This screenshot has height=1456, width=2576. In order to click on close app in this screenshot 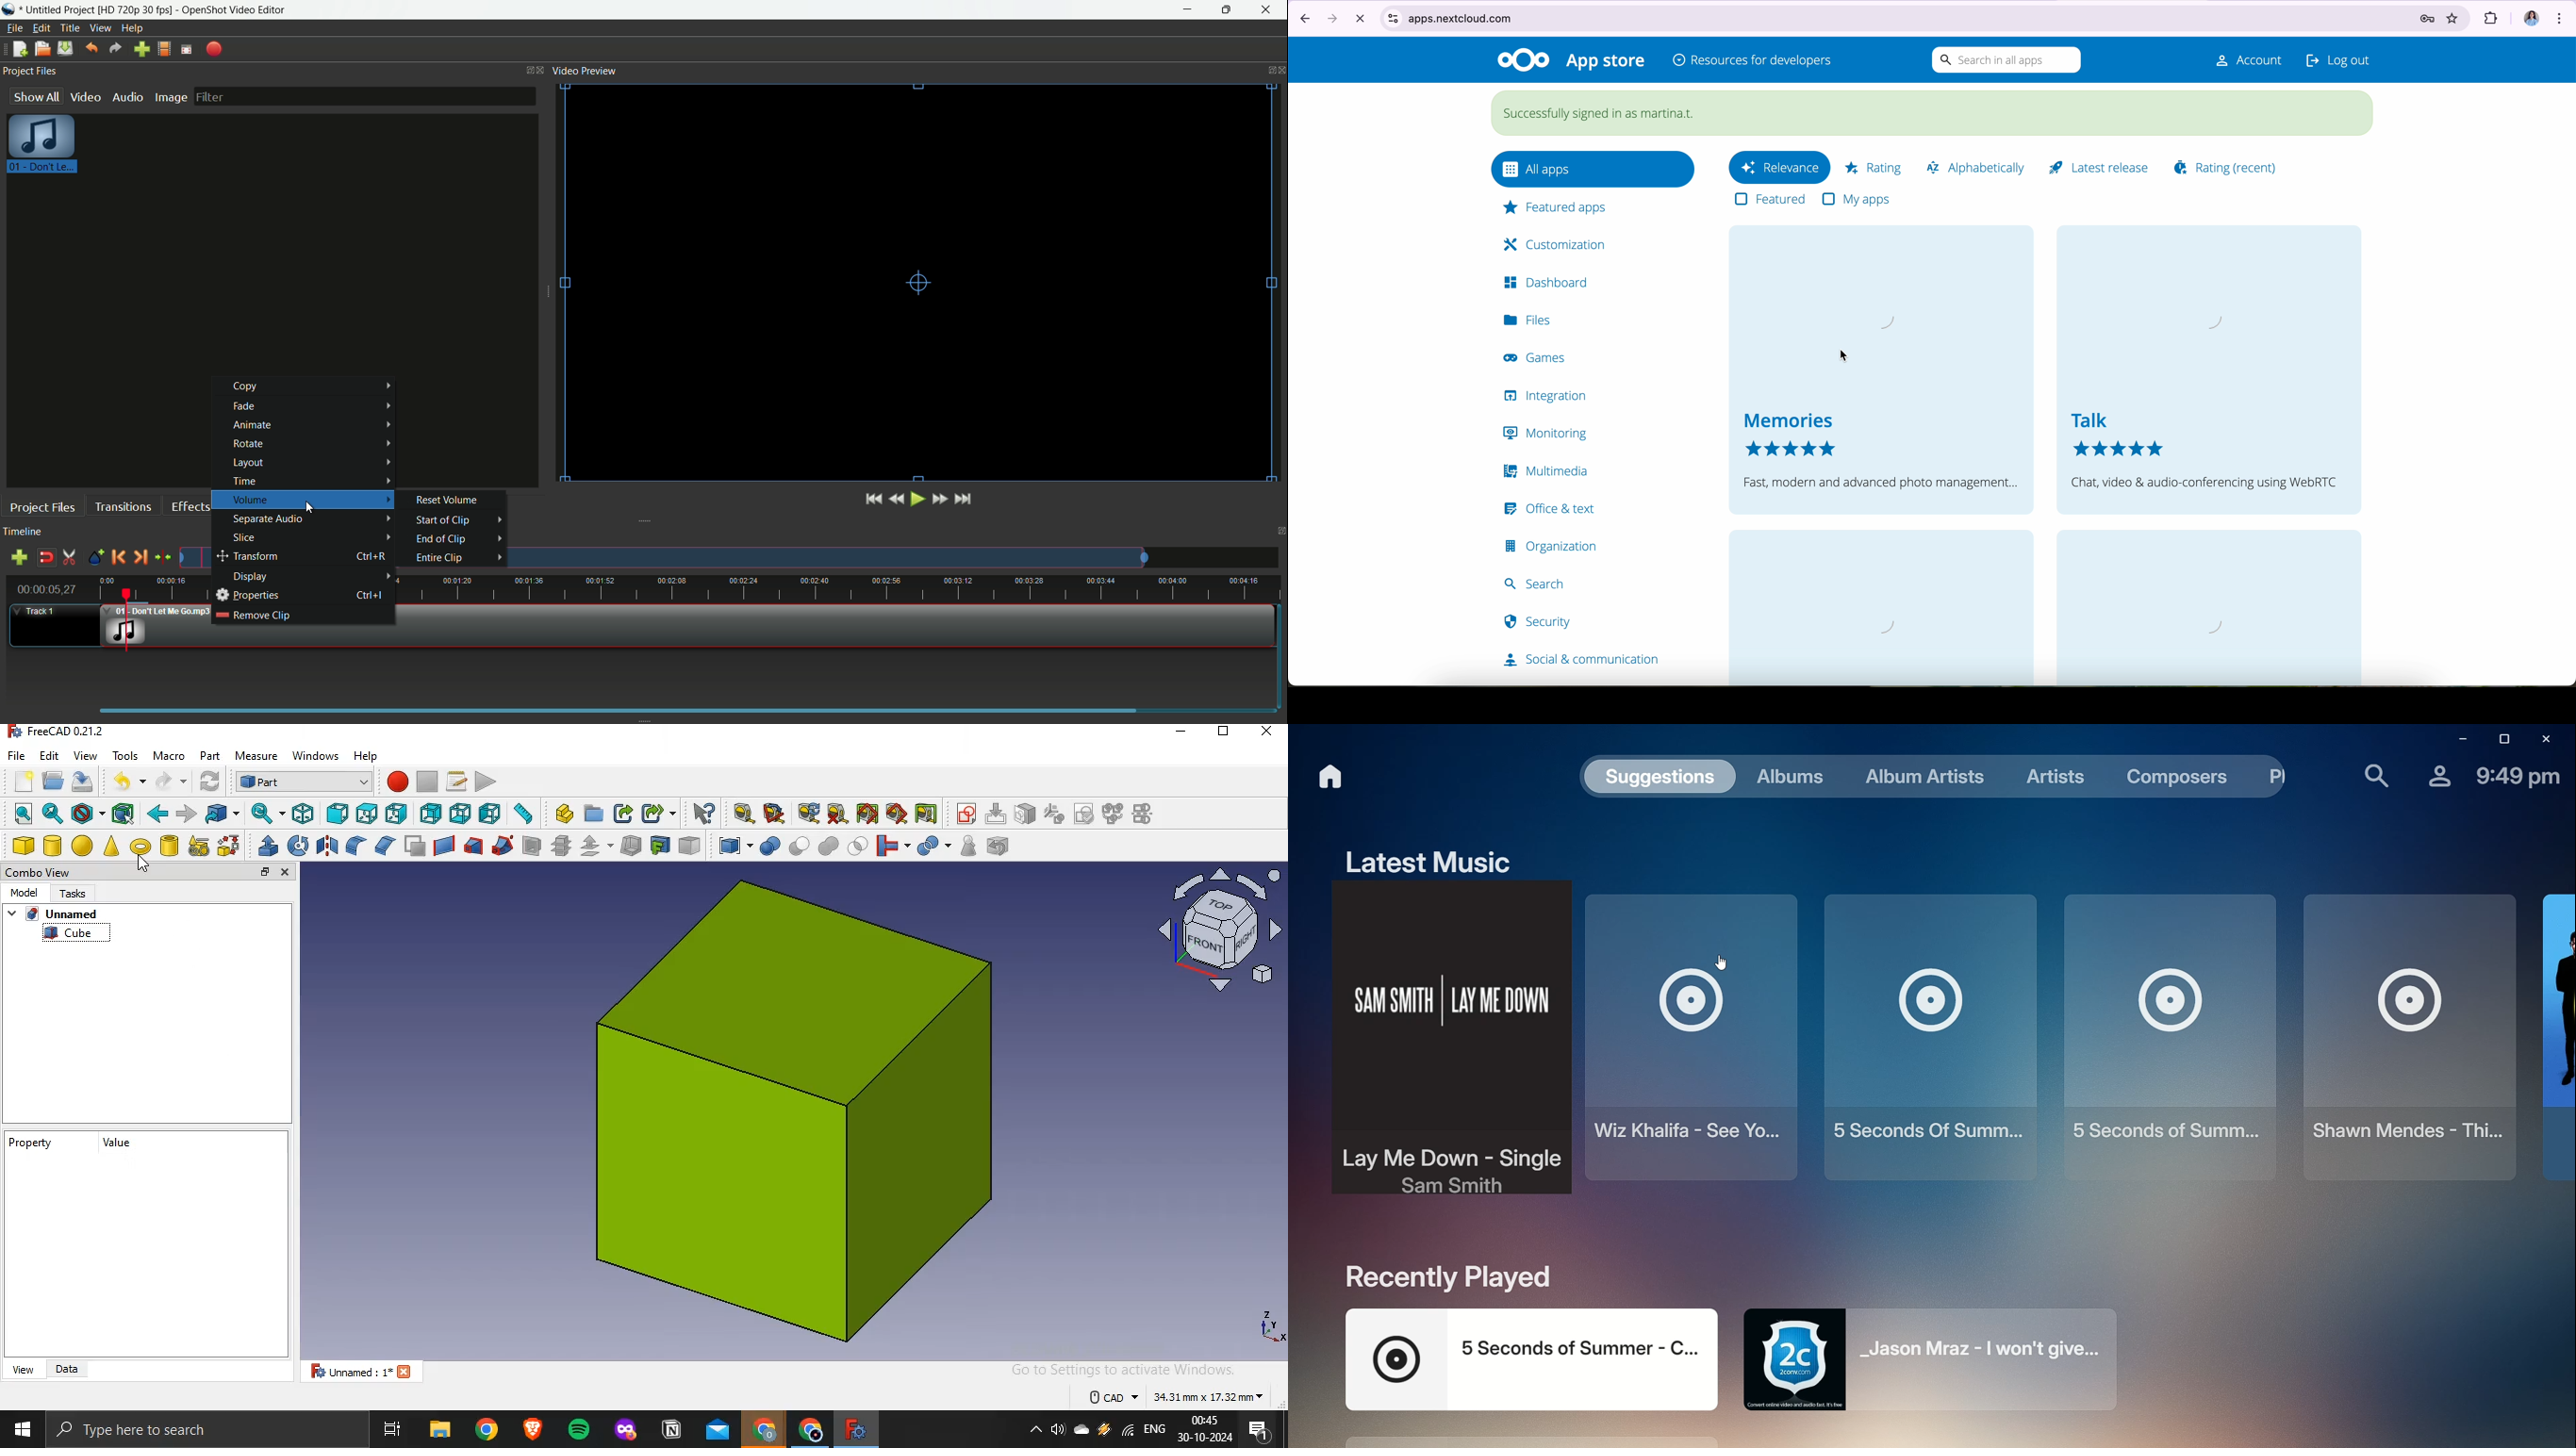, I will do `click(1268, 11)`.